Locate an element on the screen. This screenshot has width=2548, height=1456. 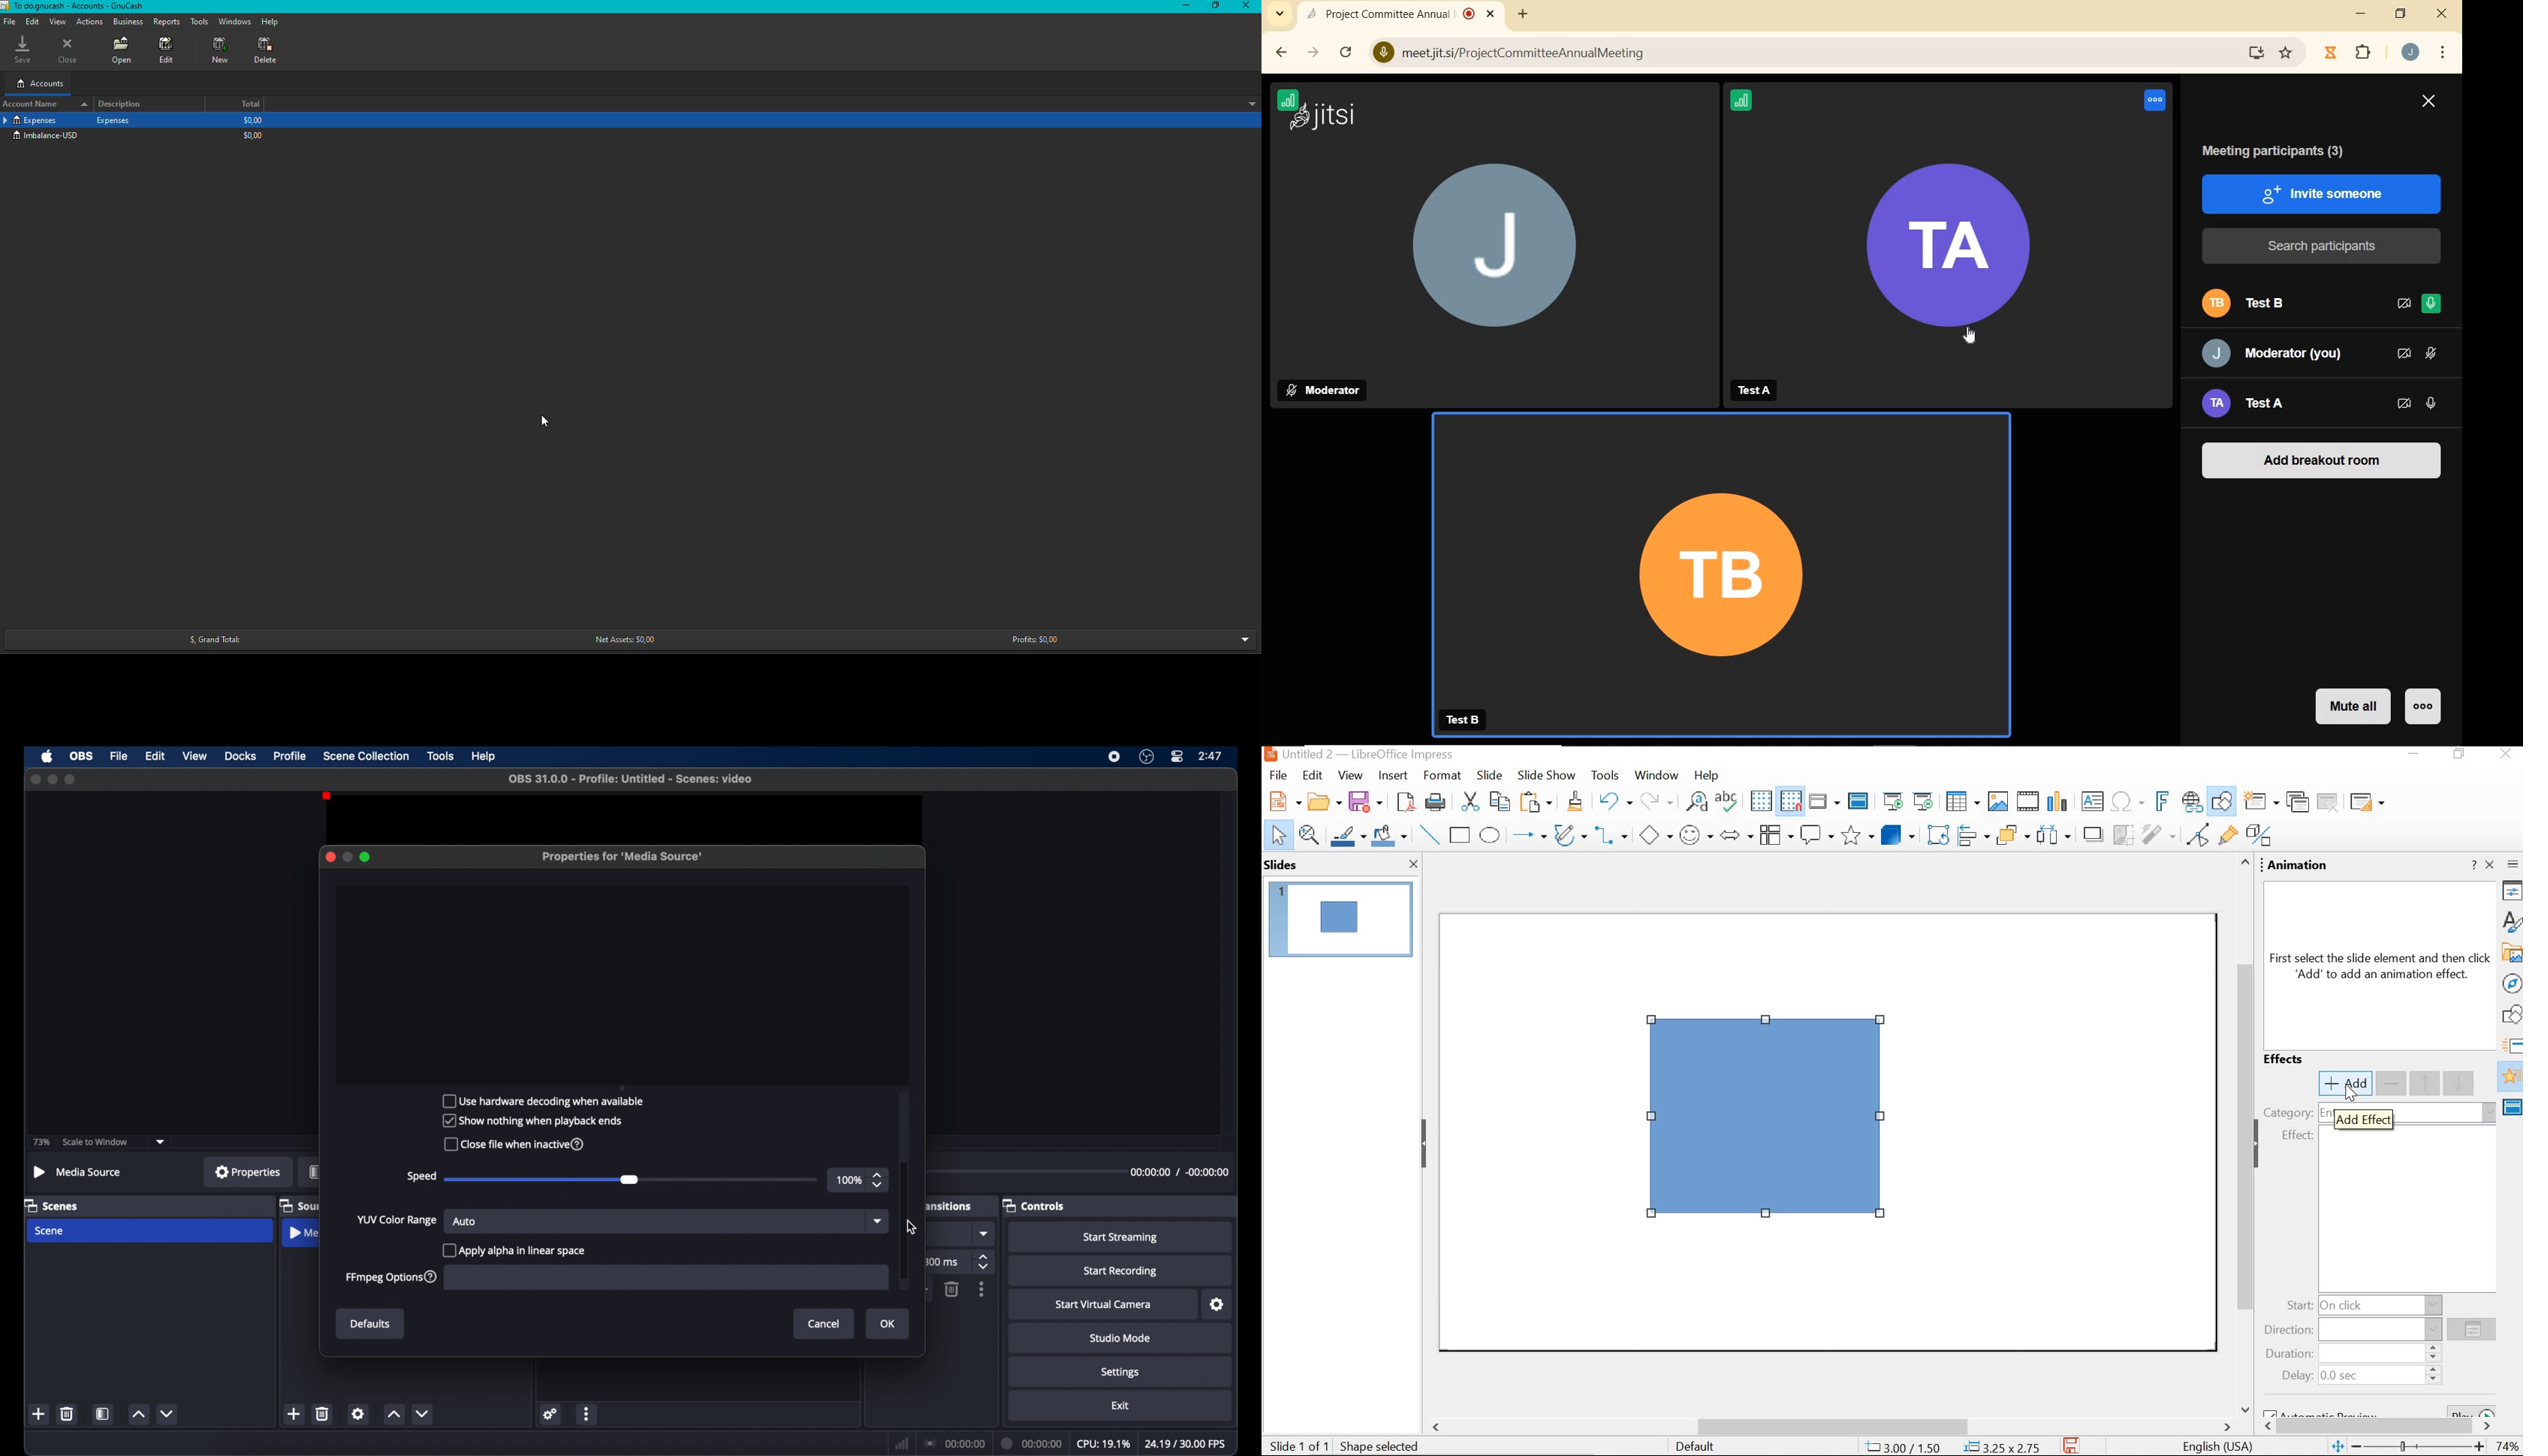
edit is located at coordinates (155, 756).